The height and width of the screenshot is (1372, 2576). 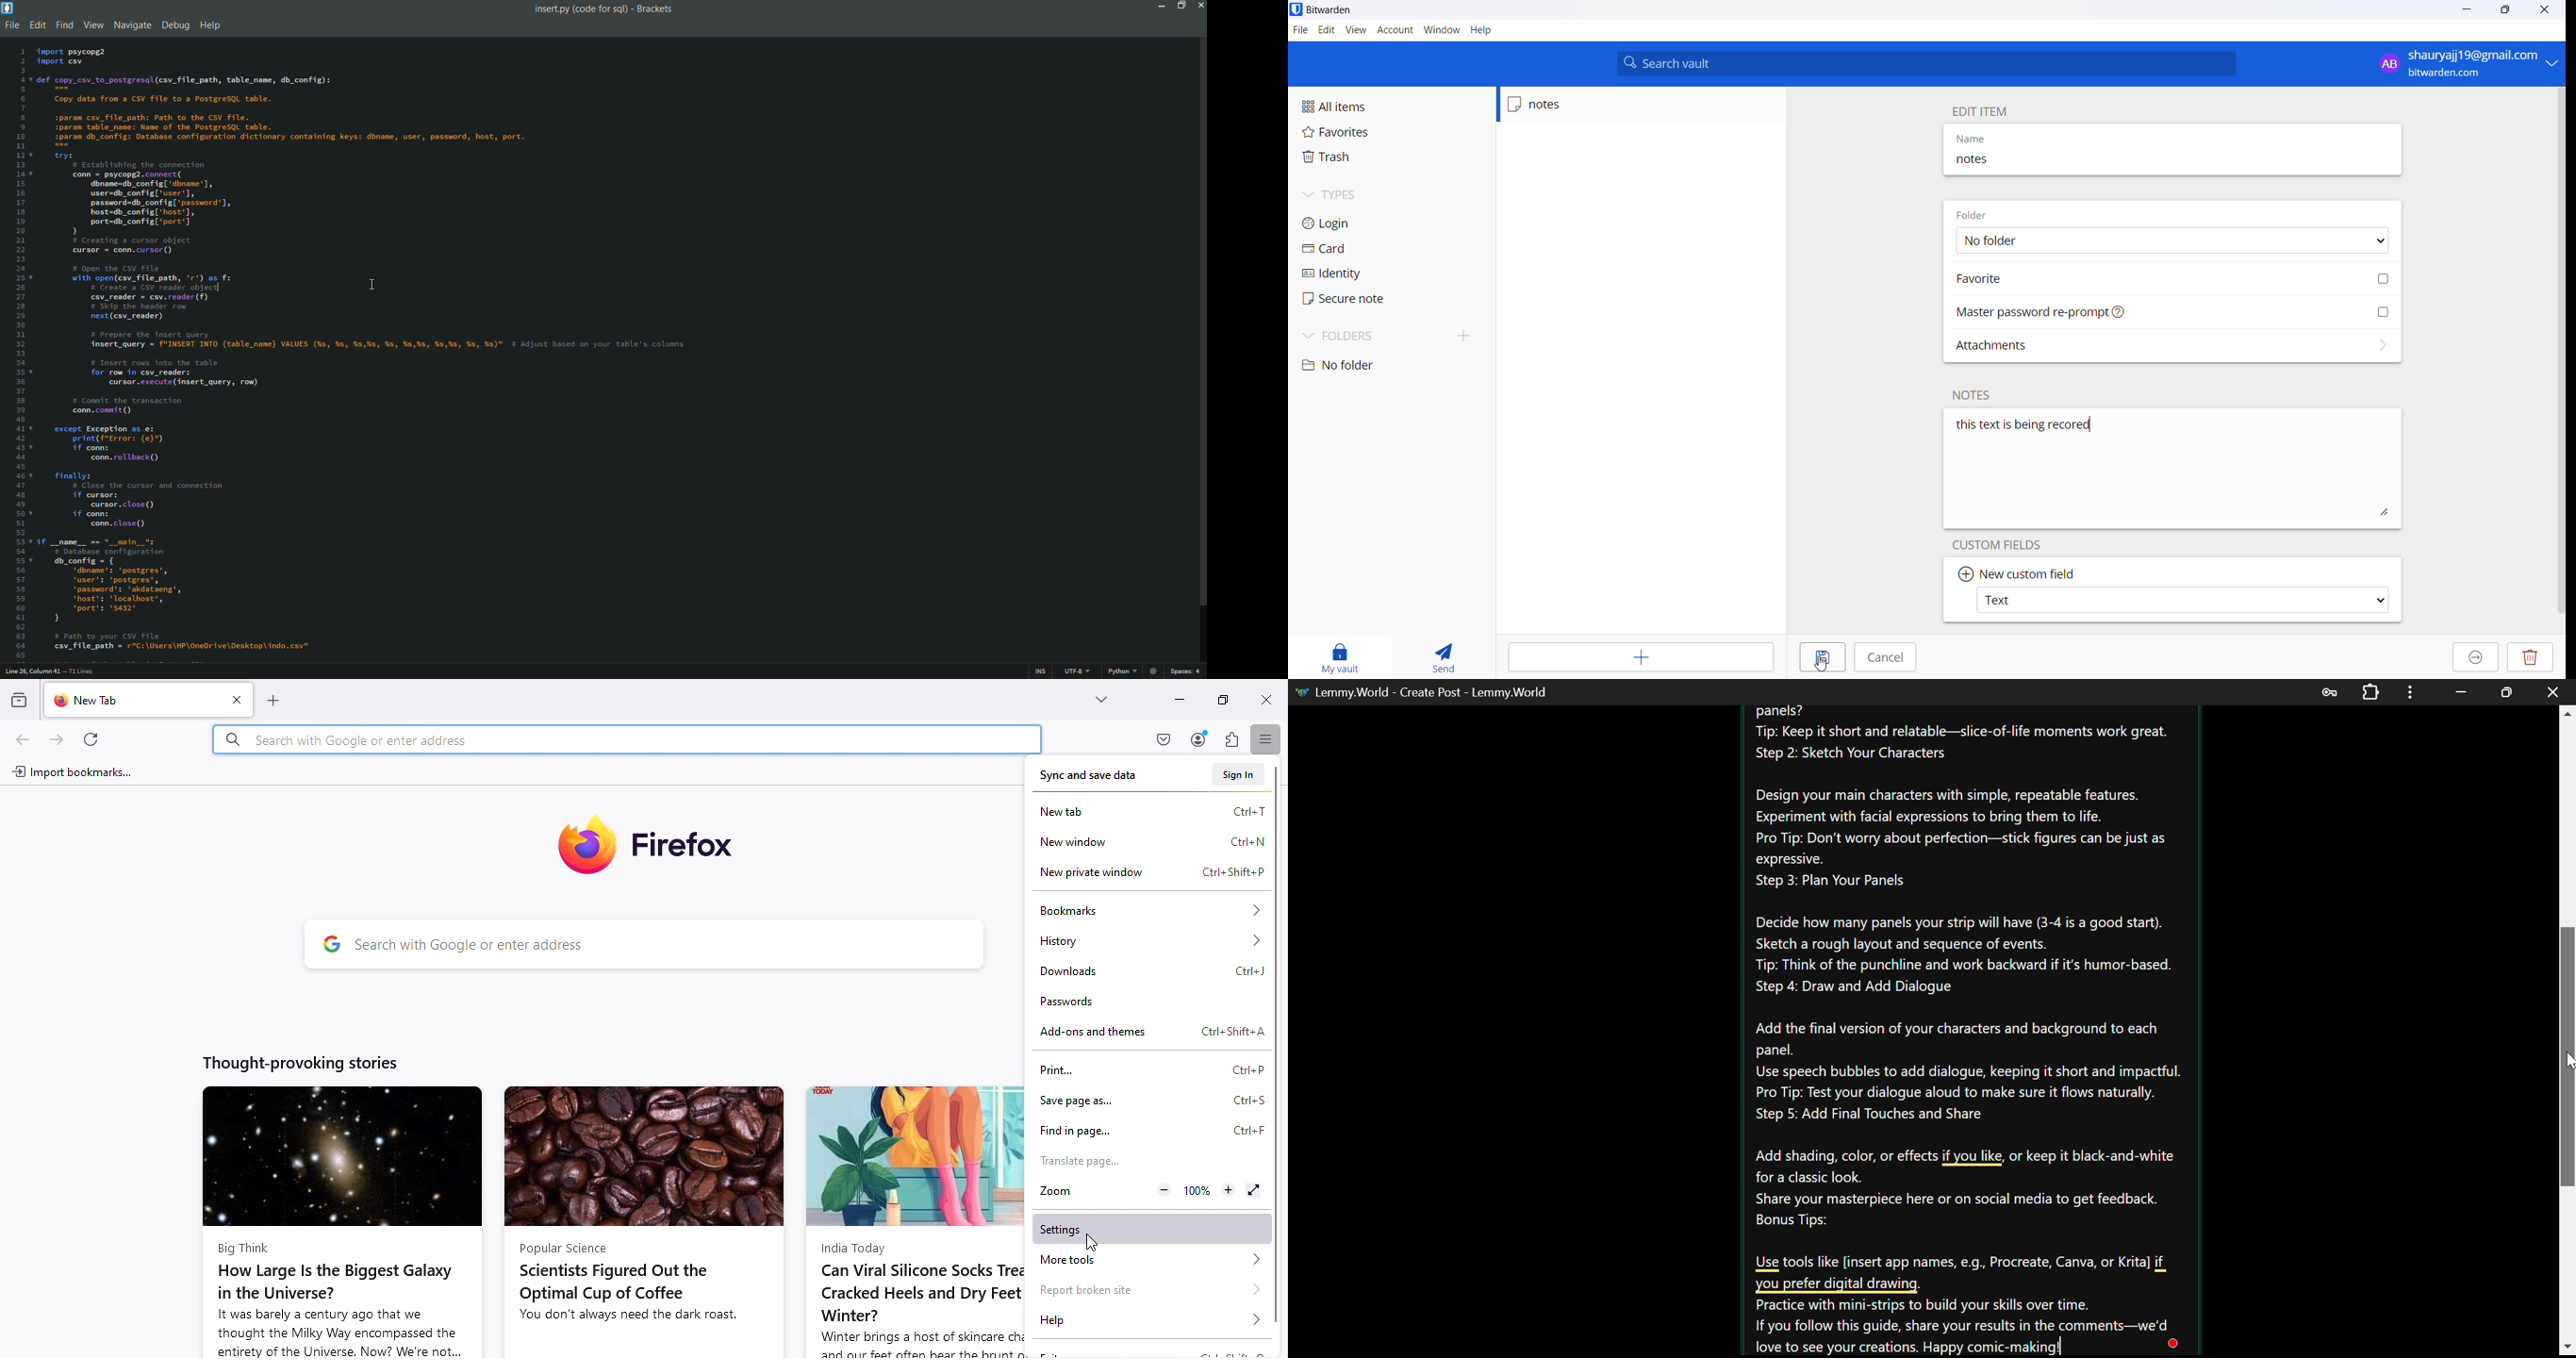 What do you see at coordinates (1349, 133) in the screenshot?
I see `favorites` at bounding box center [1349, 133].